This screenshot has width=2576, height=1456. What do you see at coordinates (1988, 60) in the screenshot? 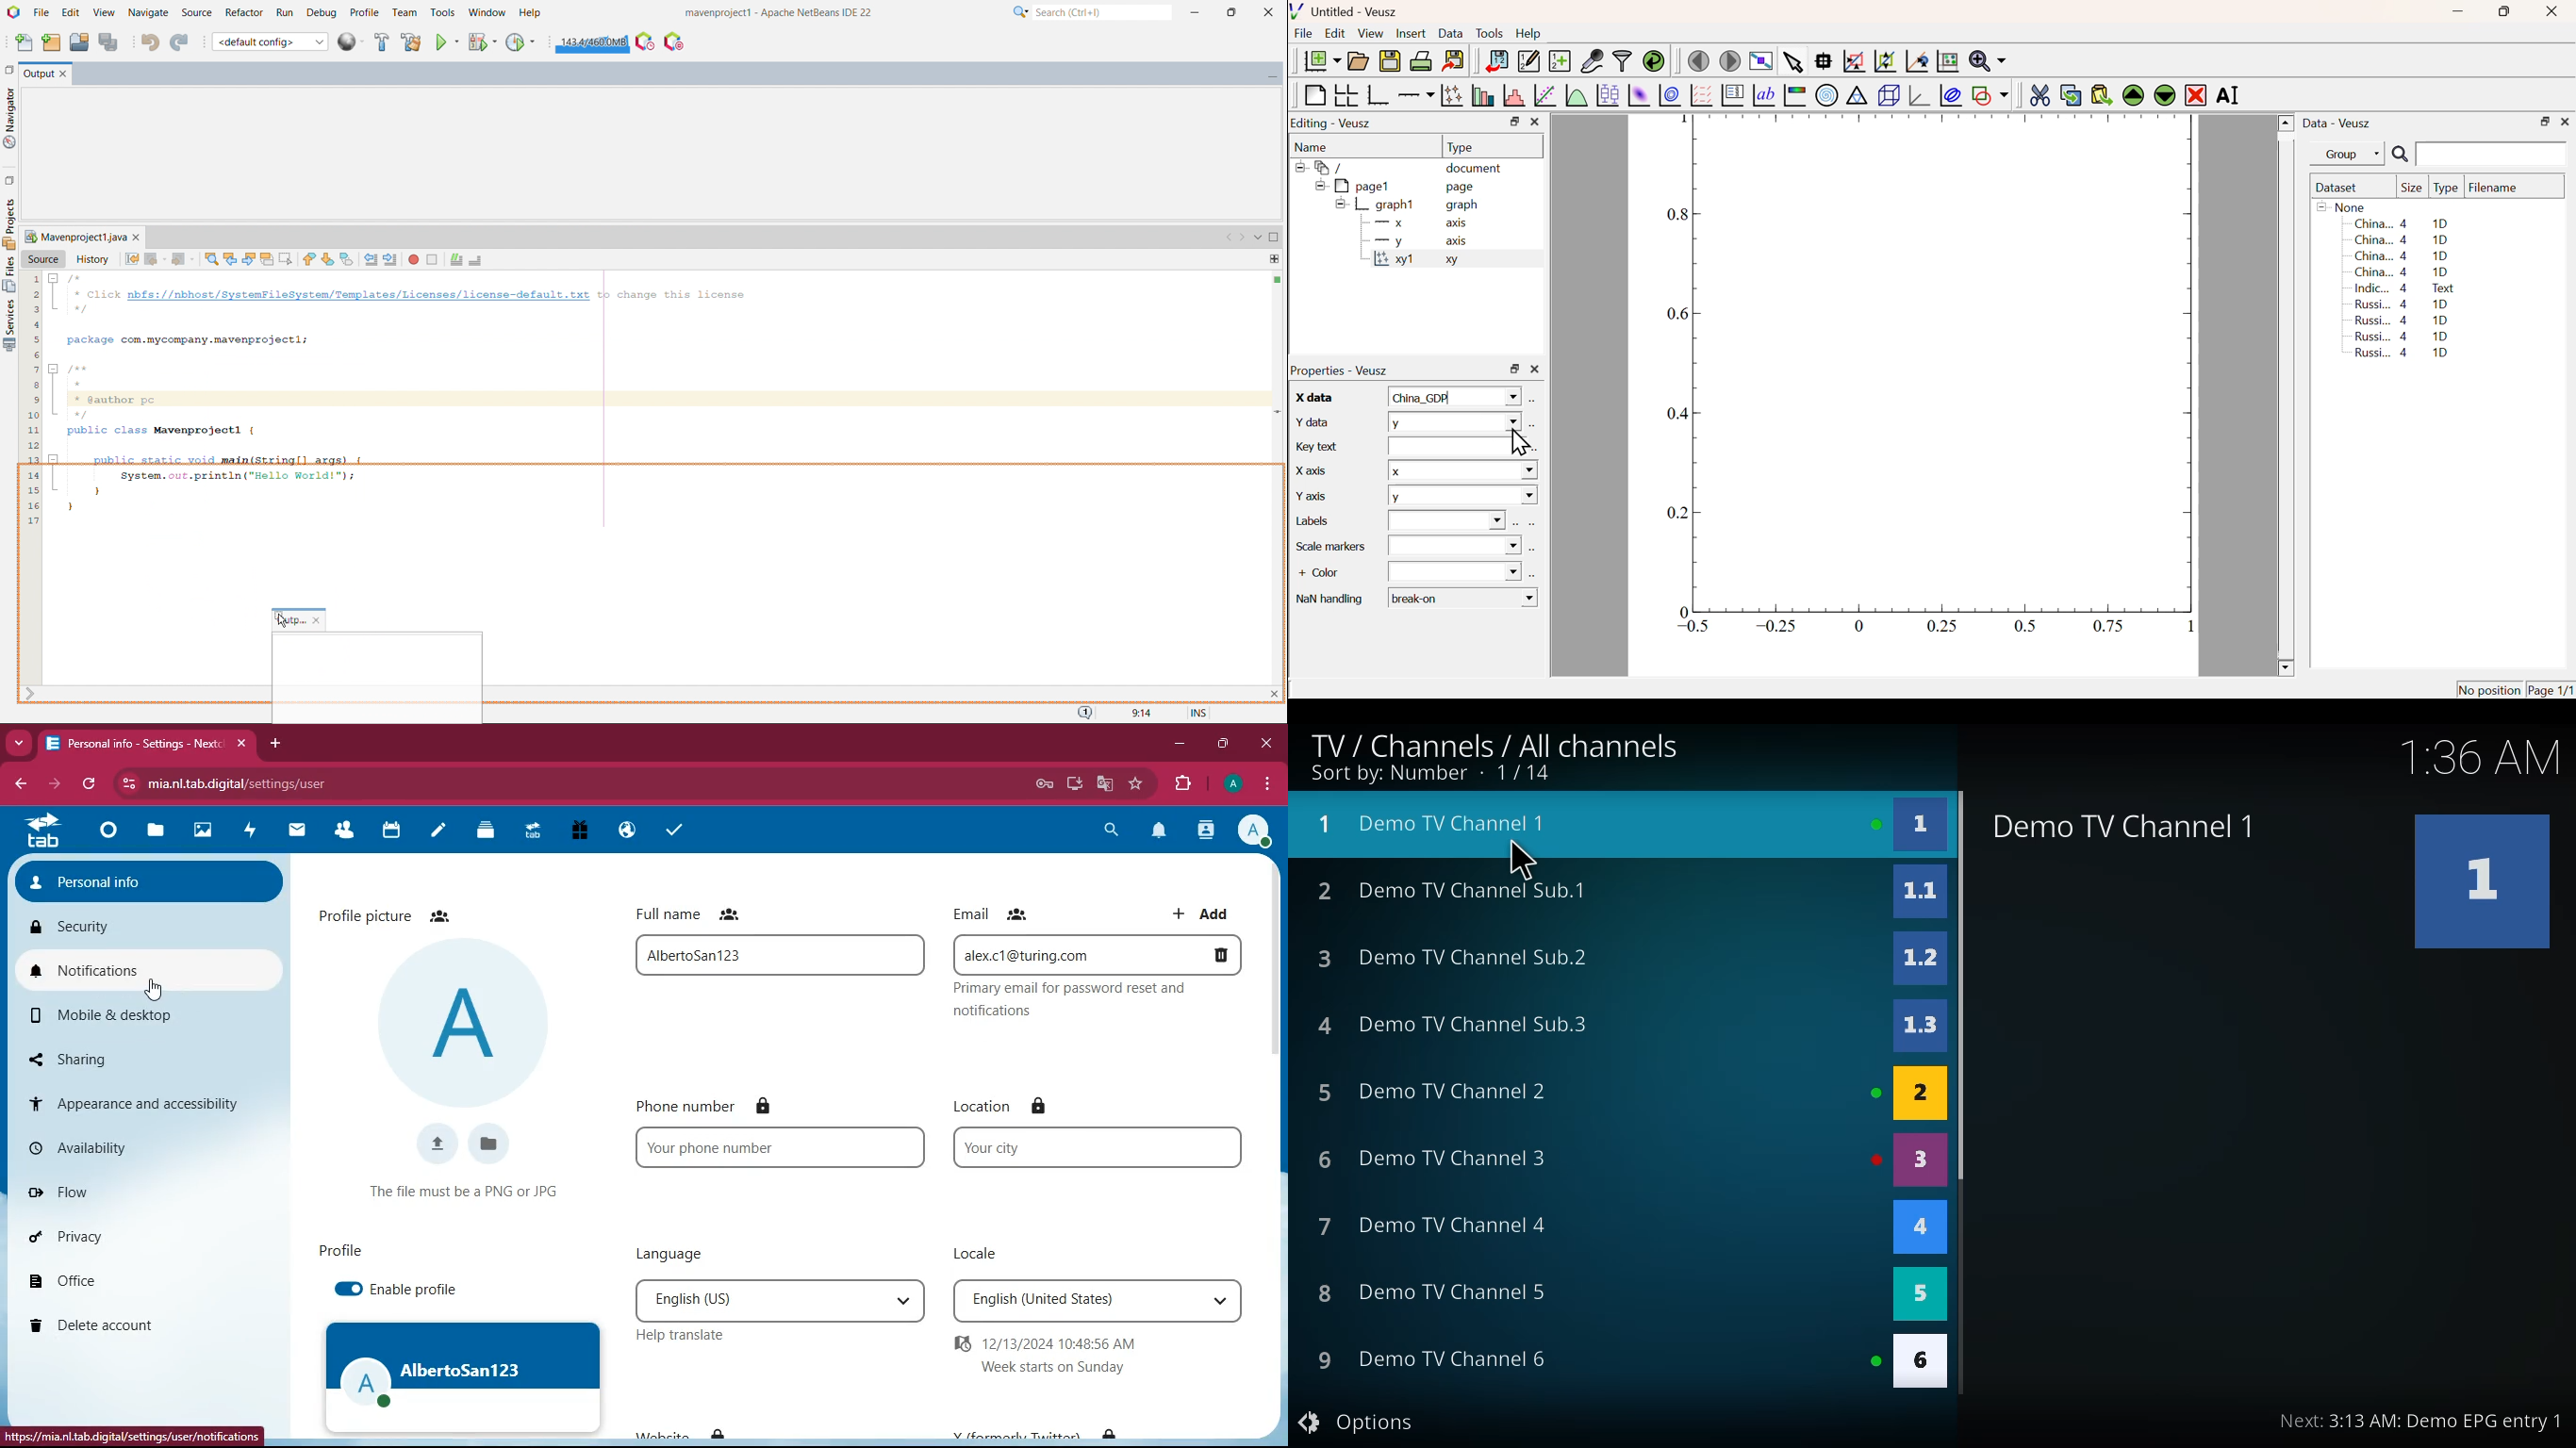
I see `Zoom function menu` at bounding box center [1988, 60].